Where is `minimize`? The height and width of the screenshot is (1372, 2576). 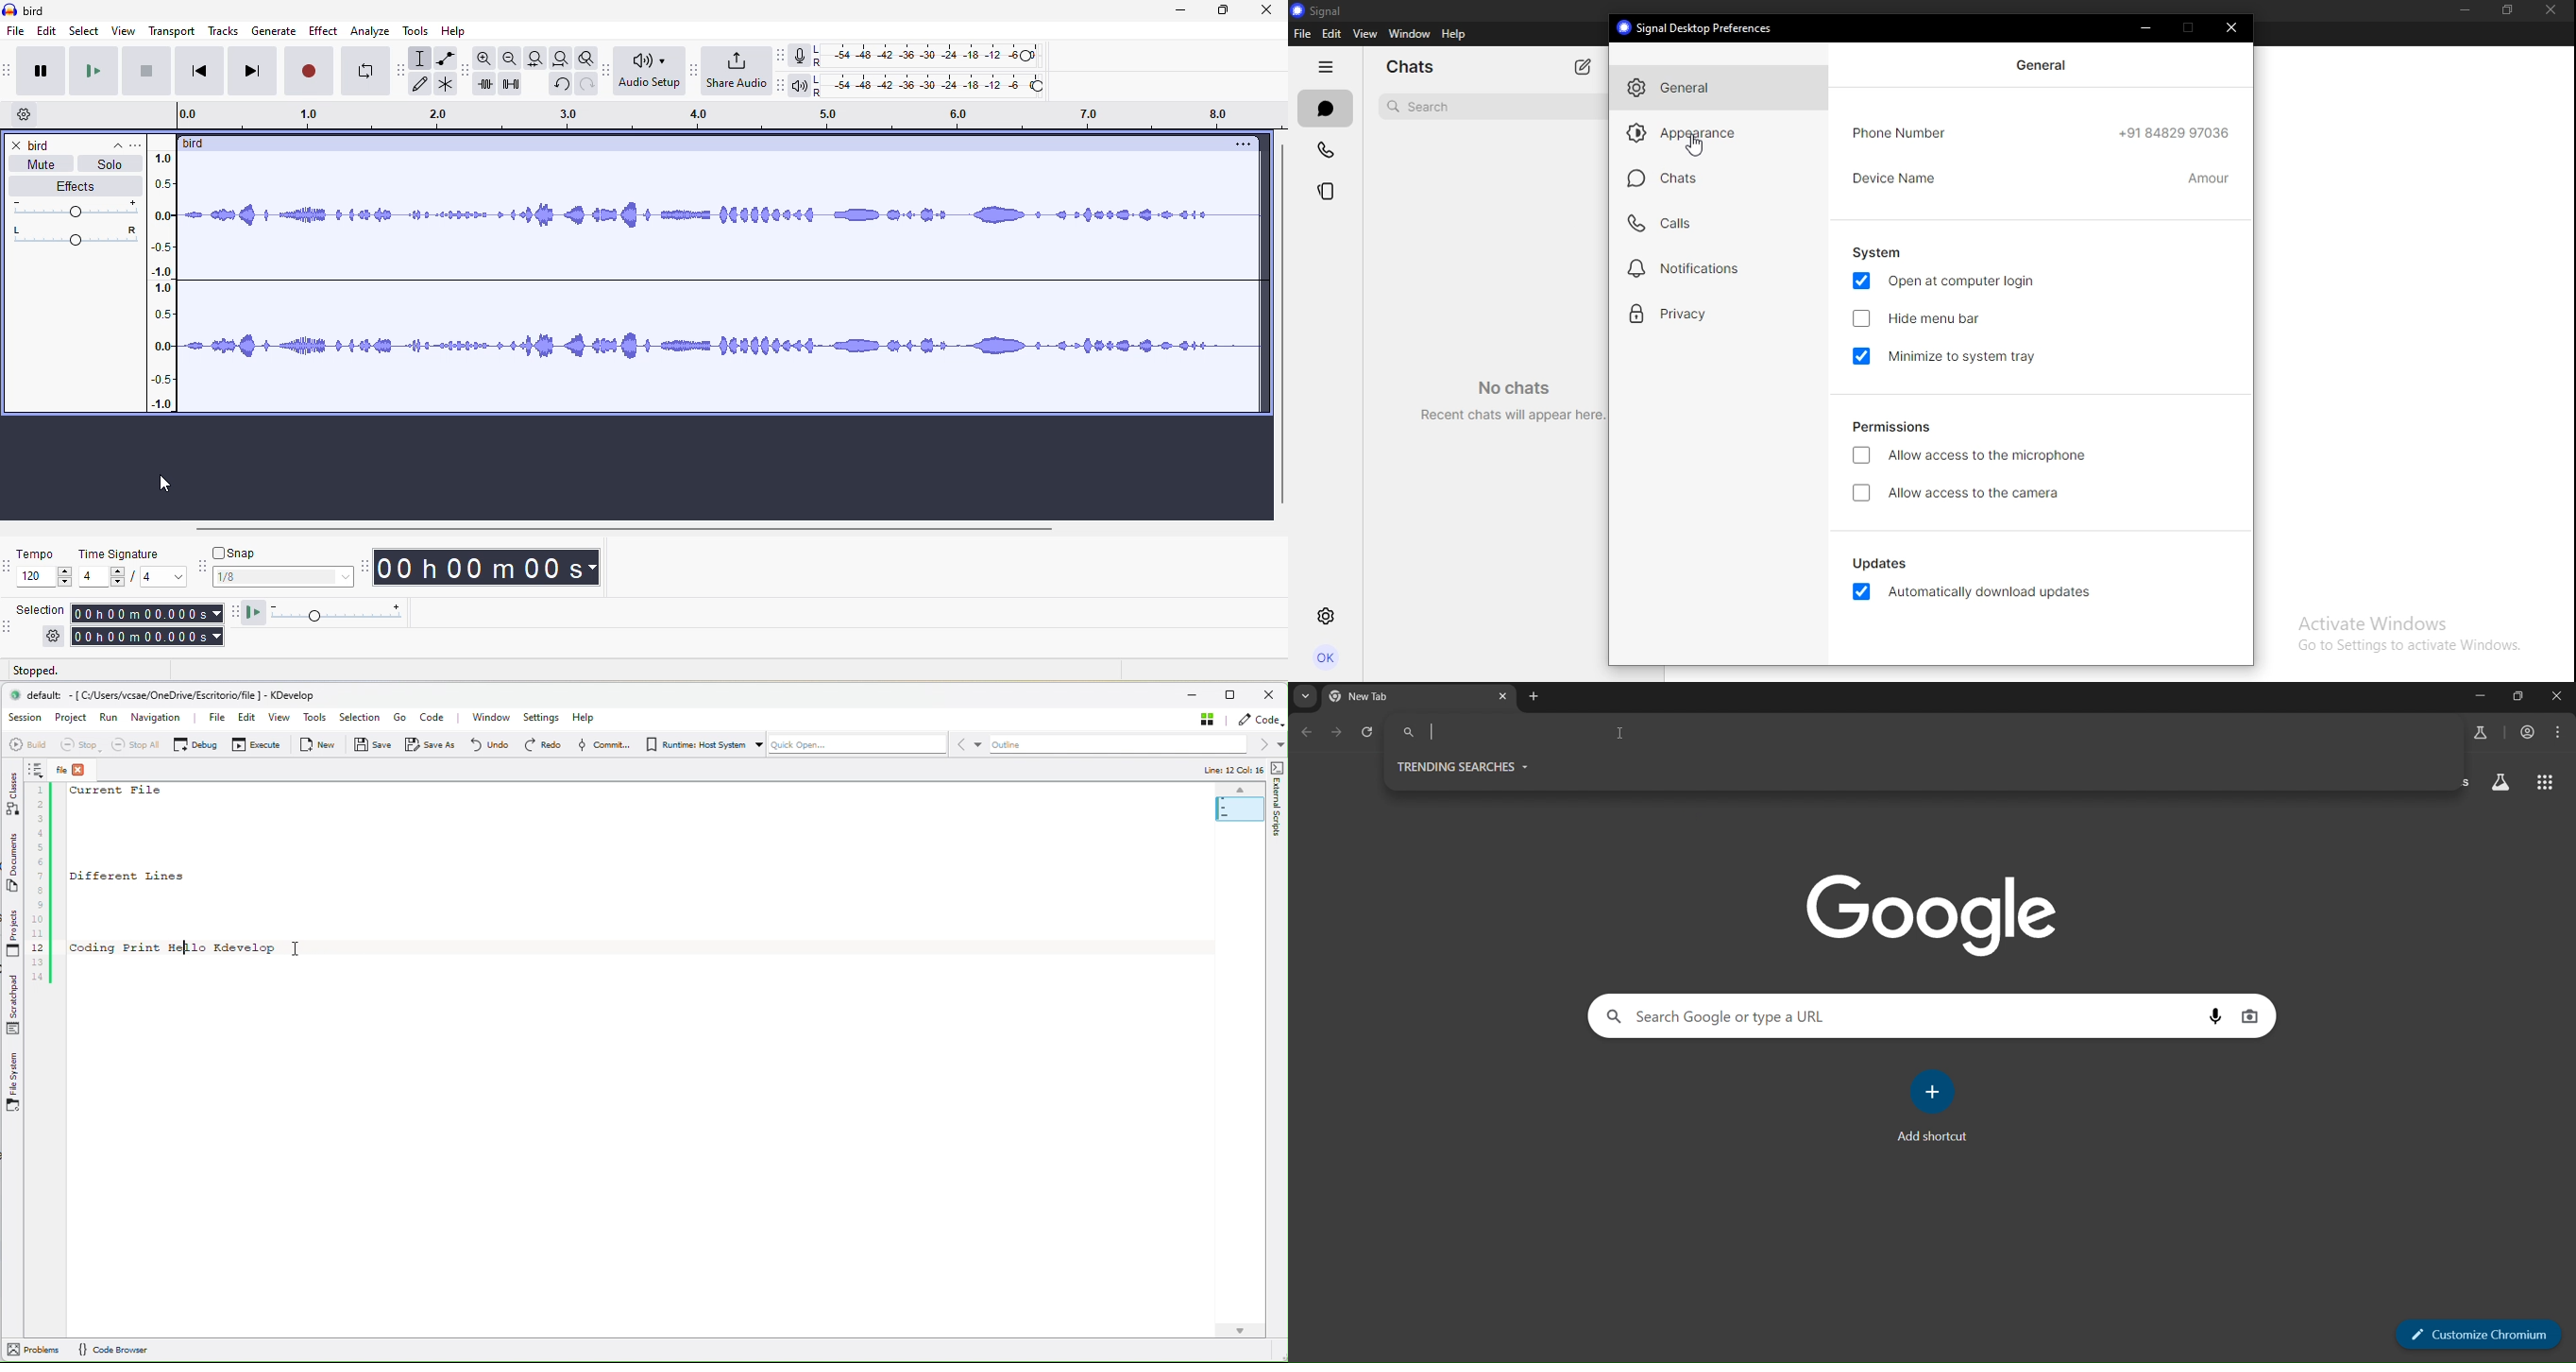 minimize is located at coordinates (1190, 14).